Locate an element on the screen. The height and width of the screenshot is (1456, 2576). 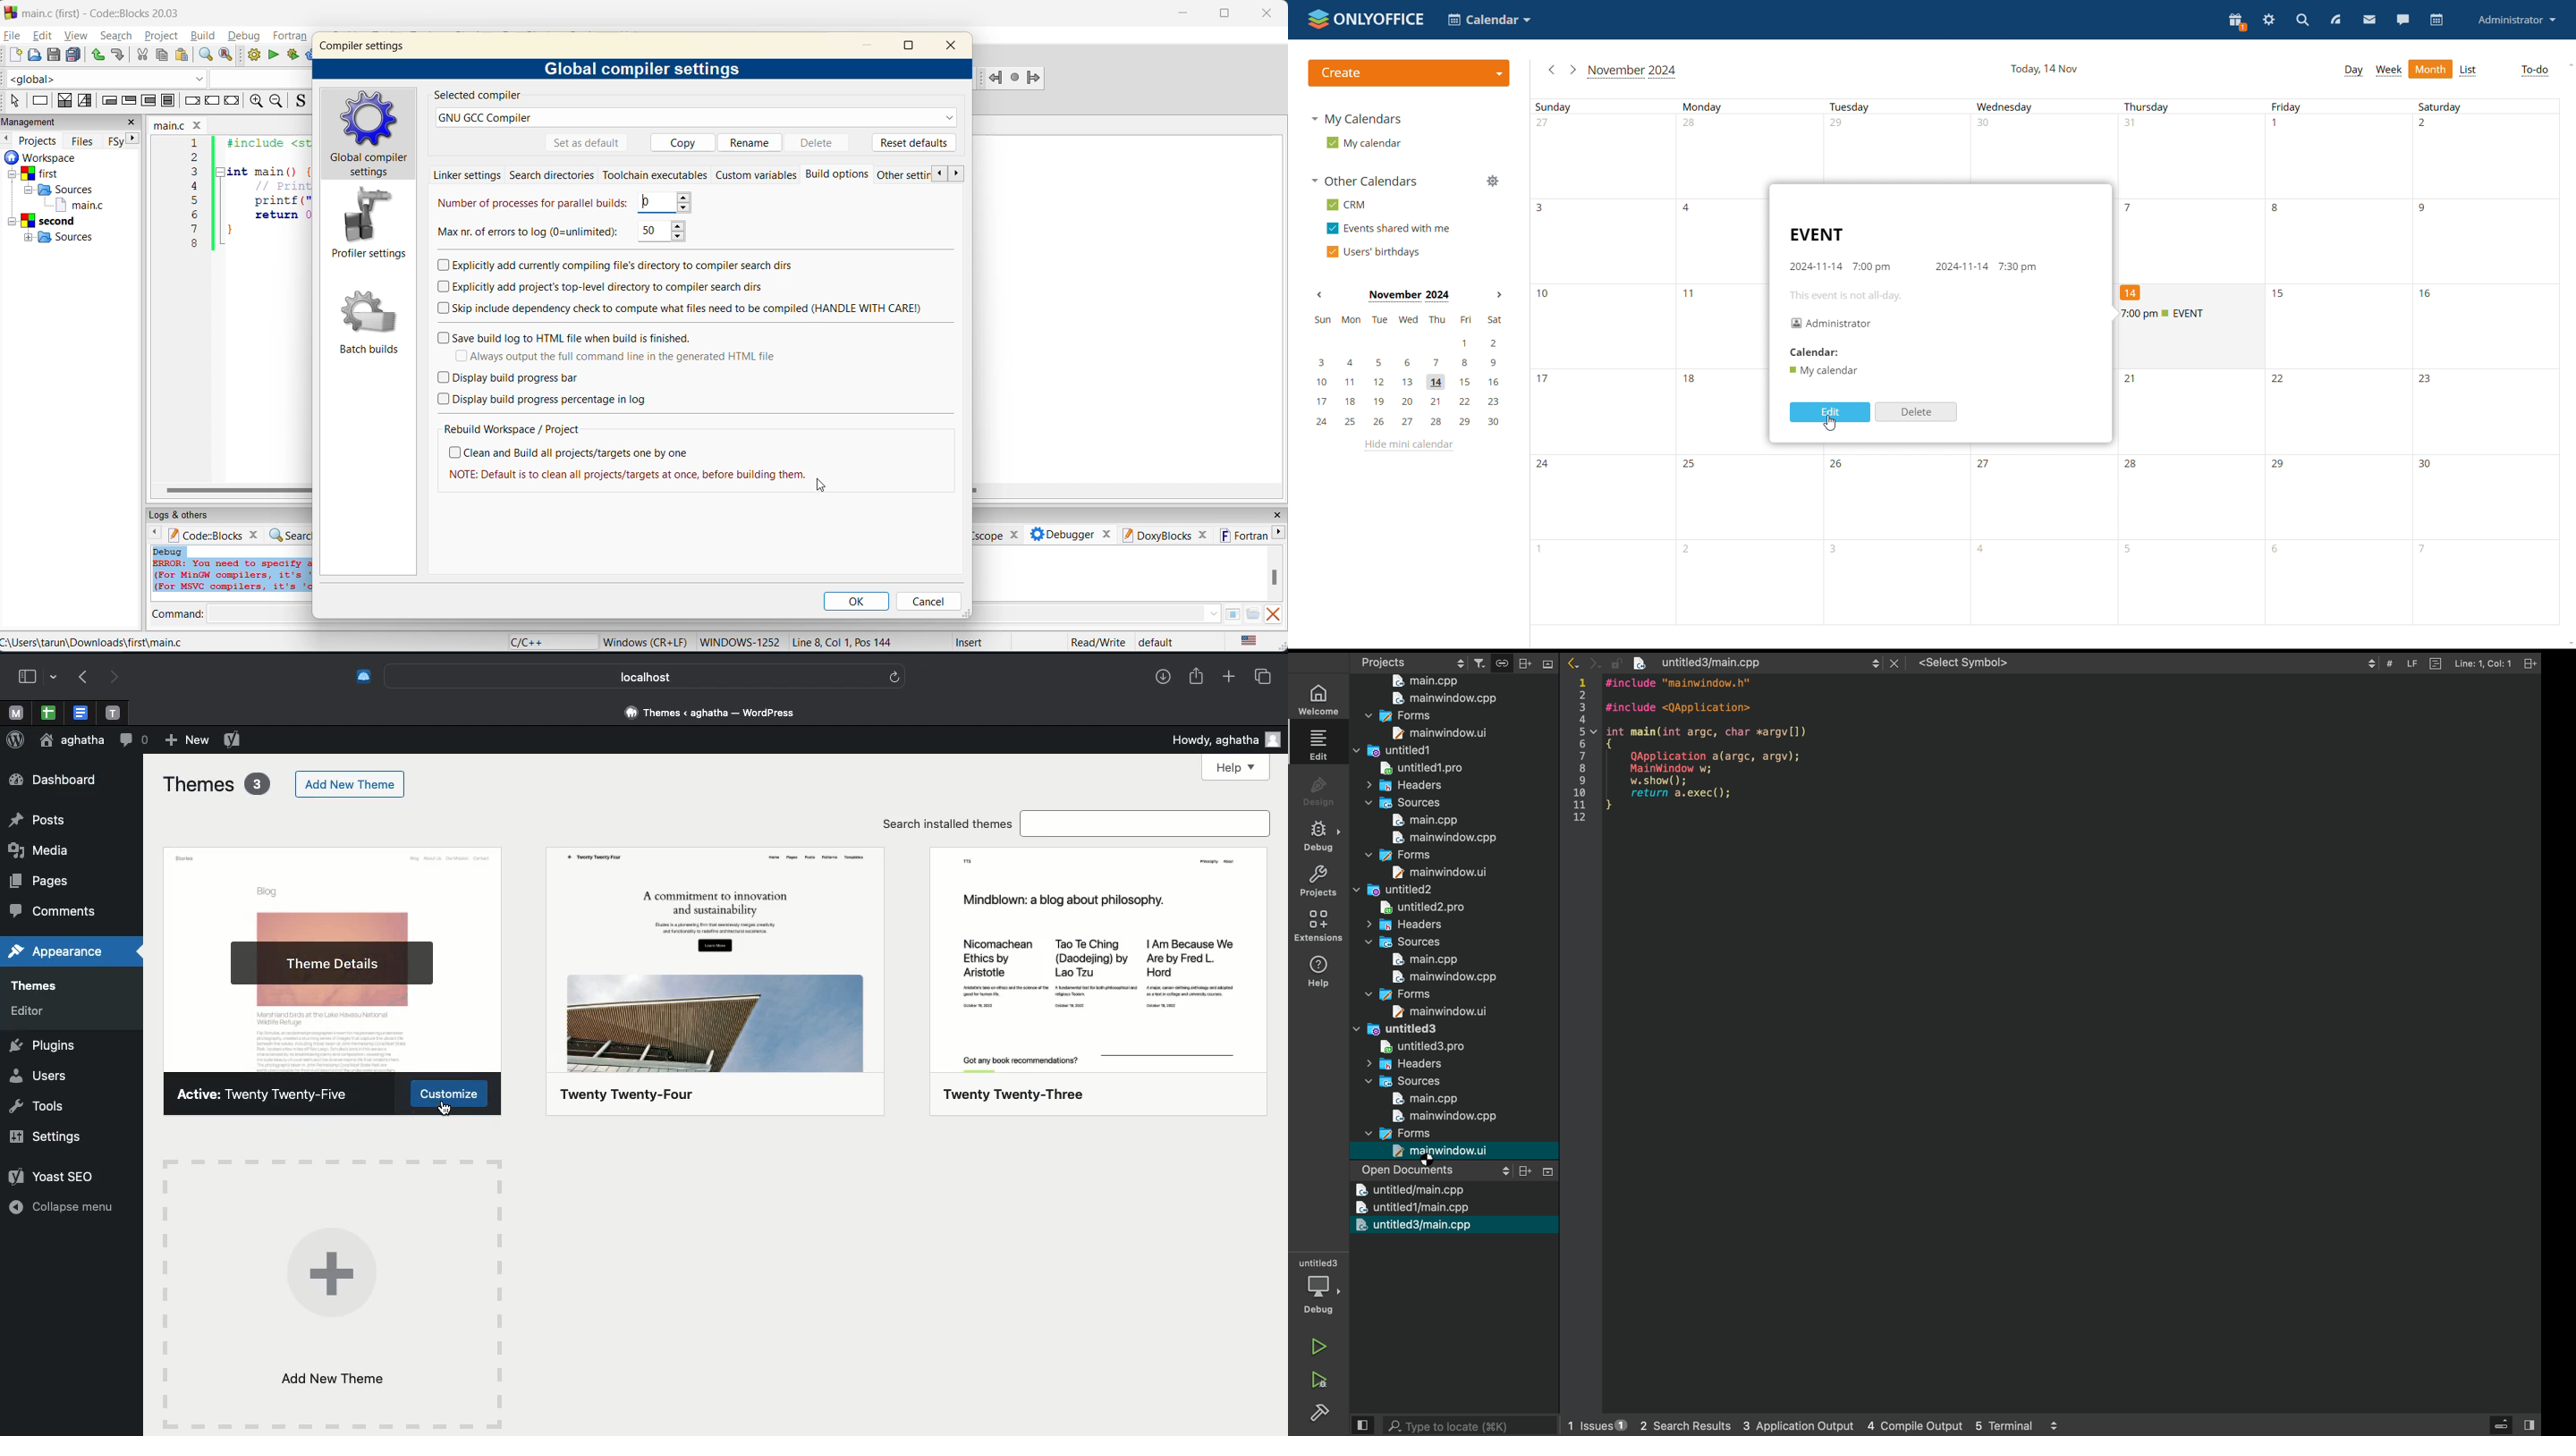
save everything is located at coordinates (75, 55).